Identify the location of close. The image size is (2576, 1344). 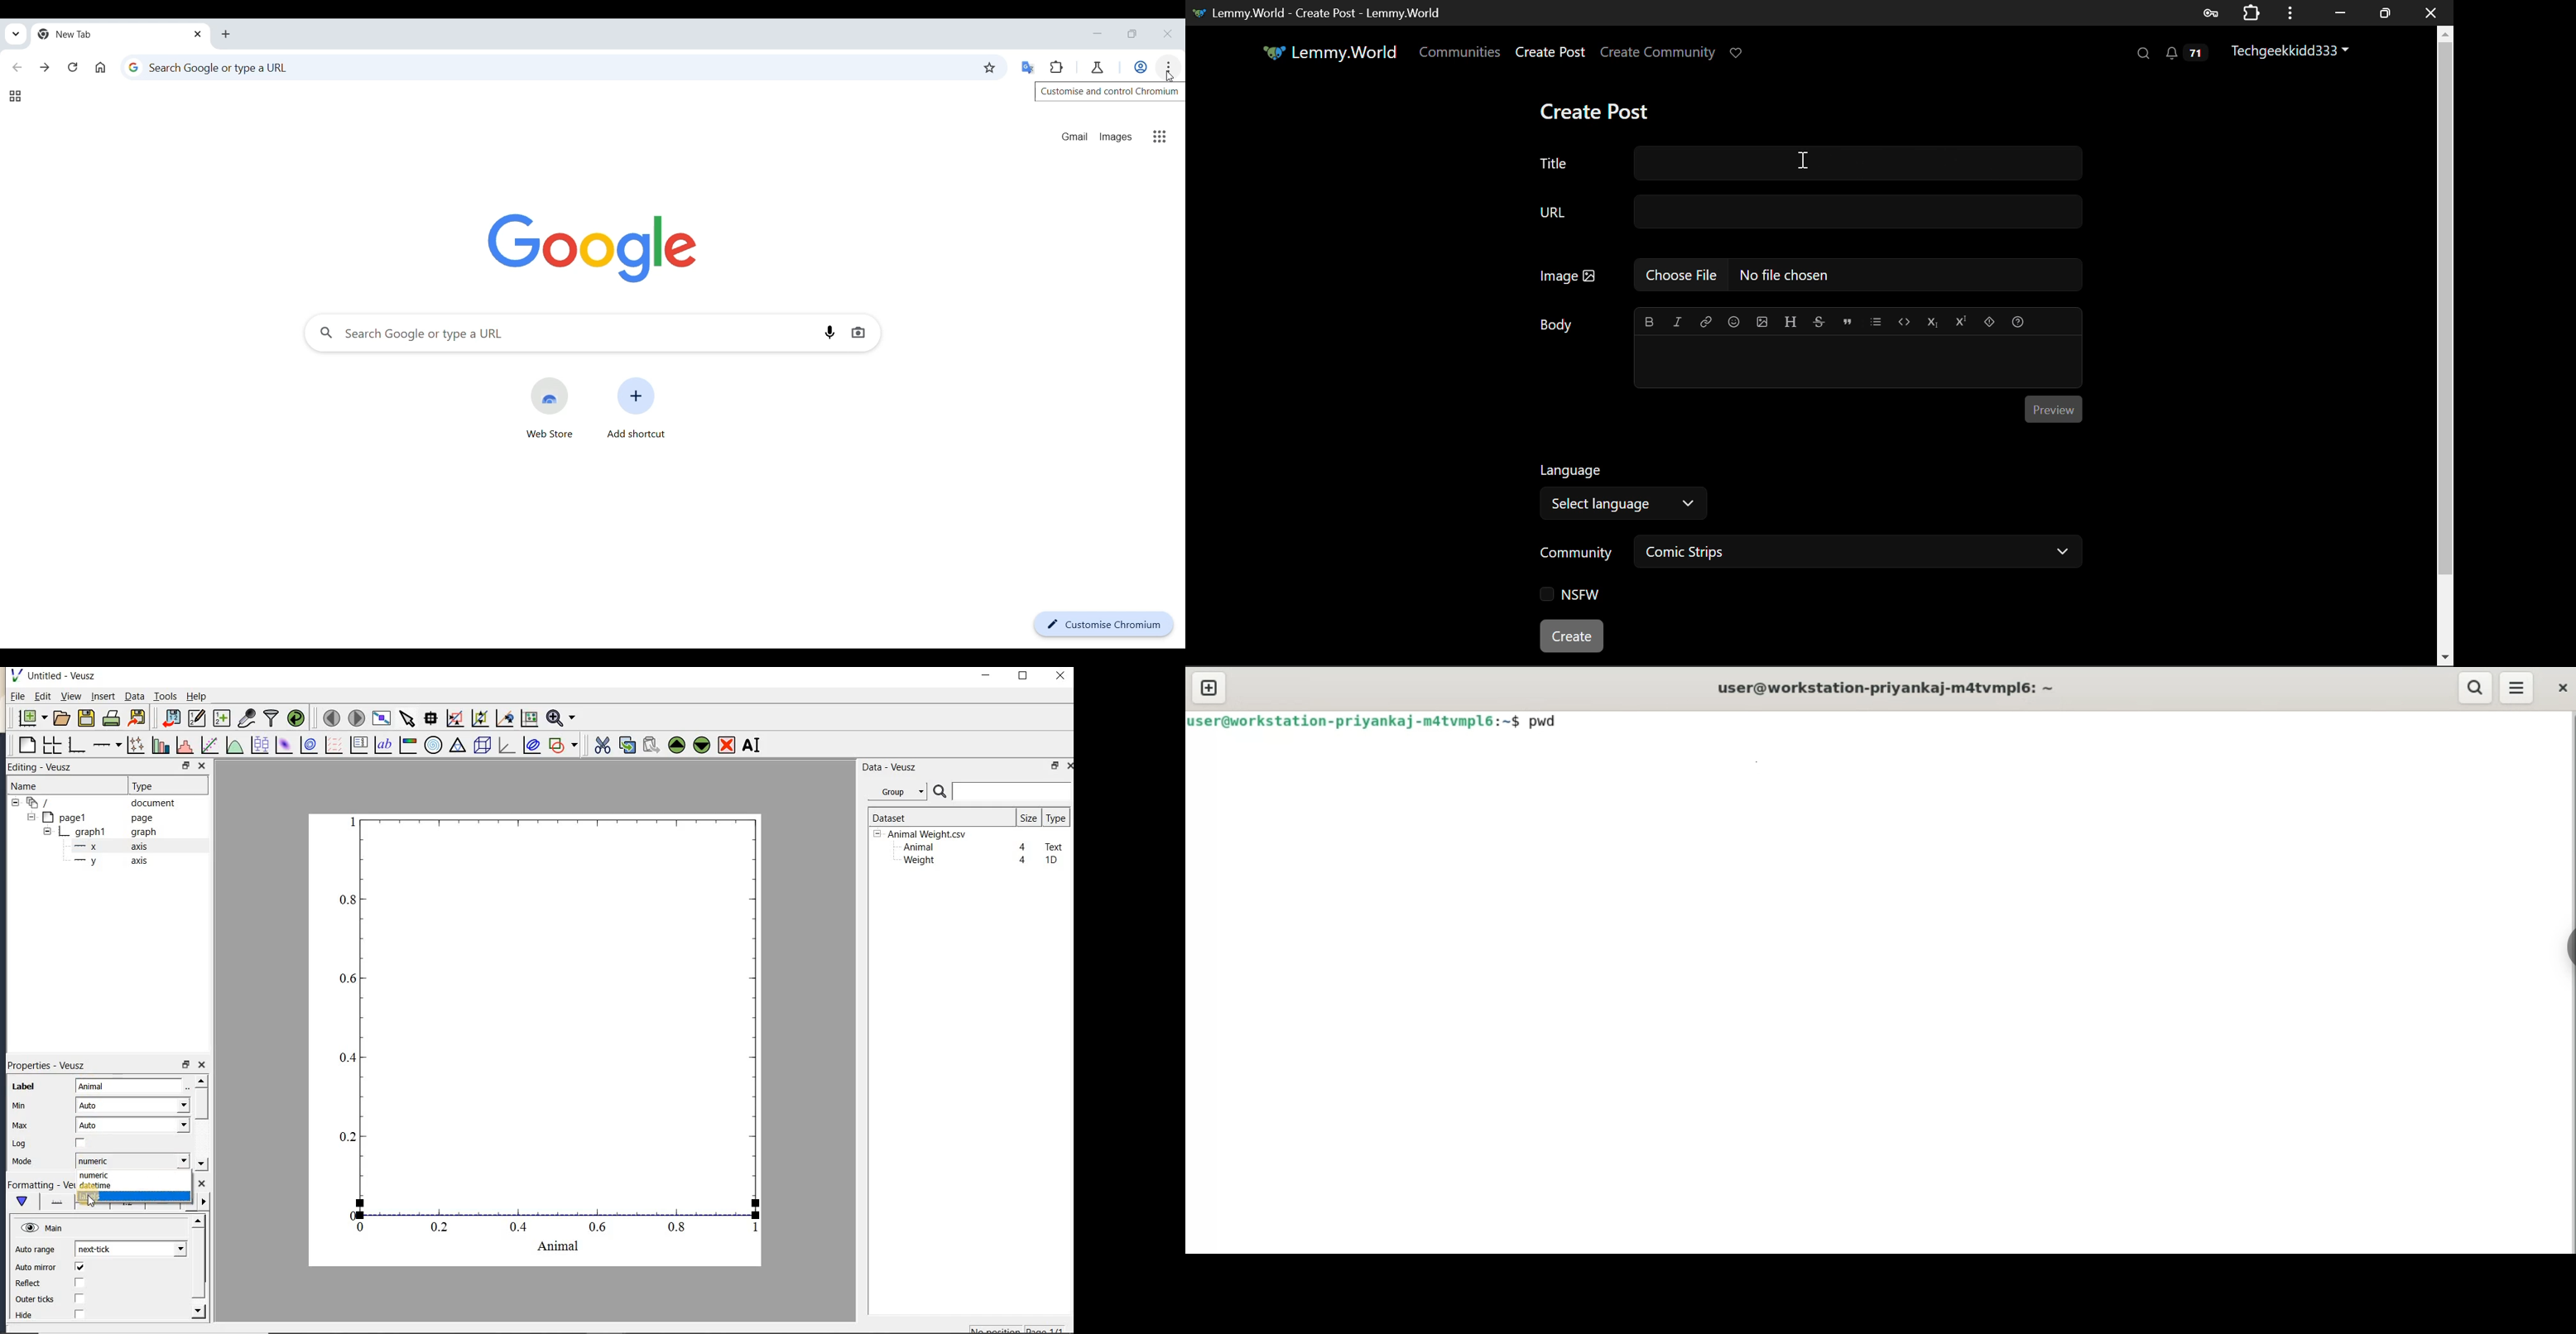
(2564, 684).